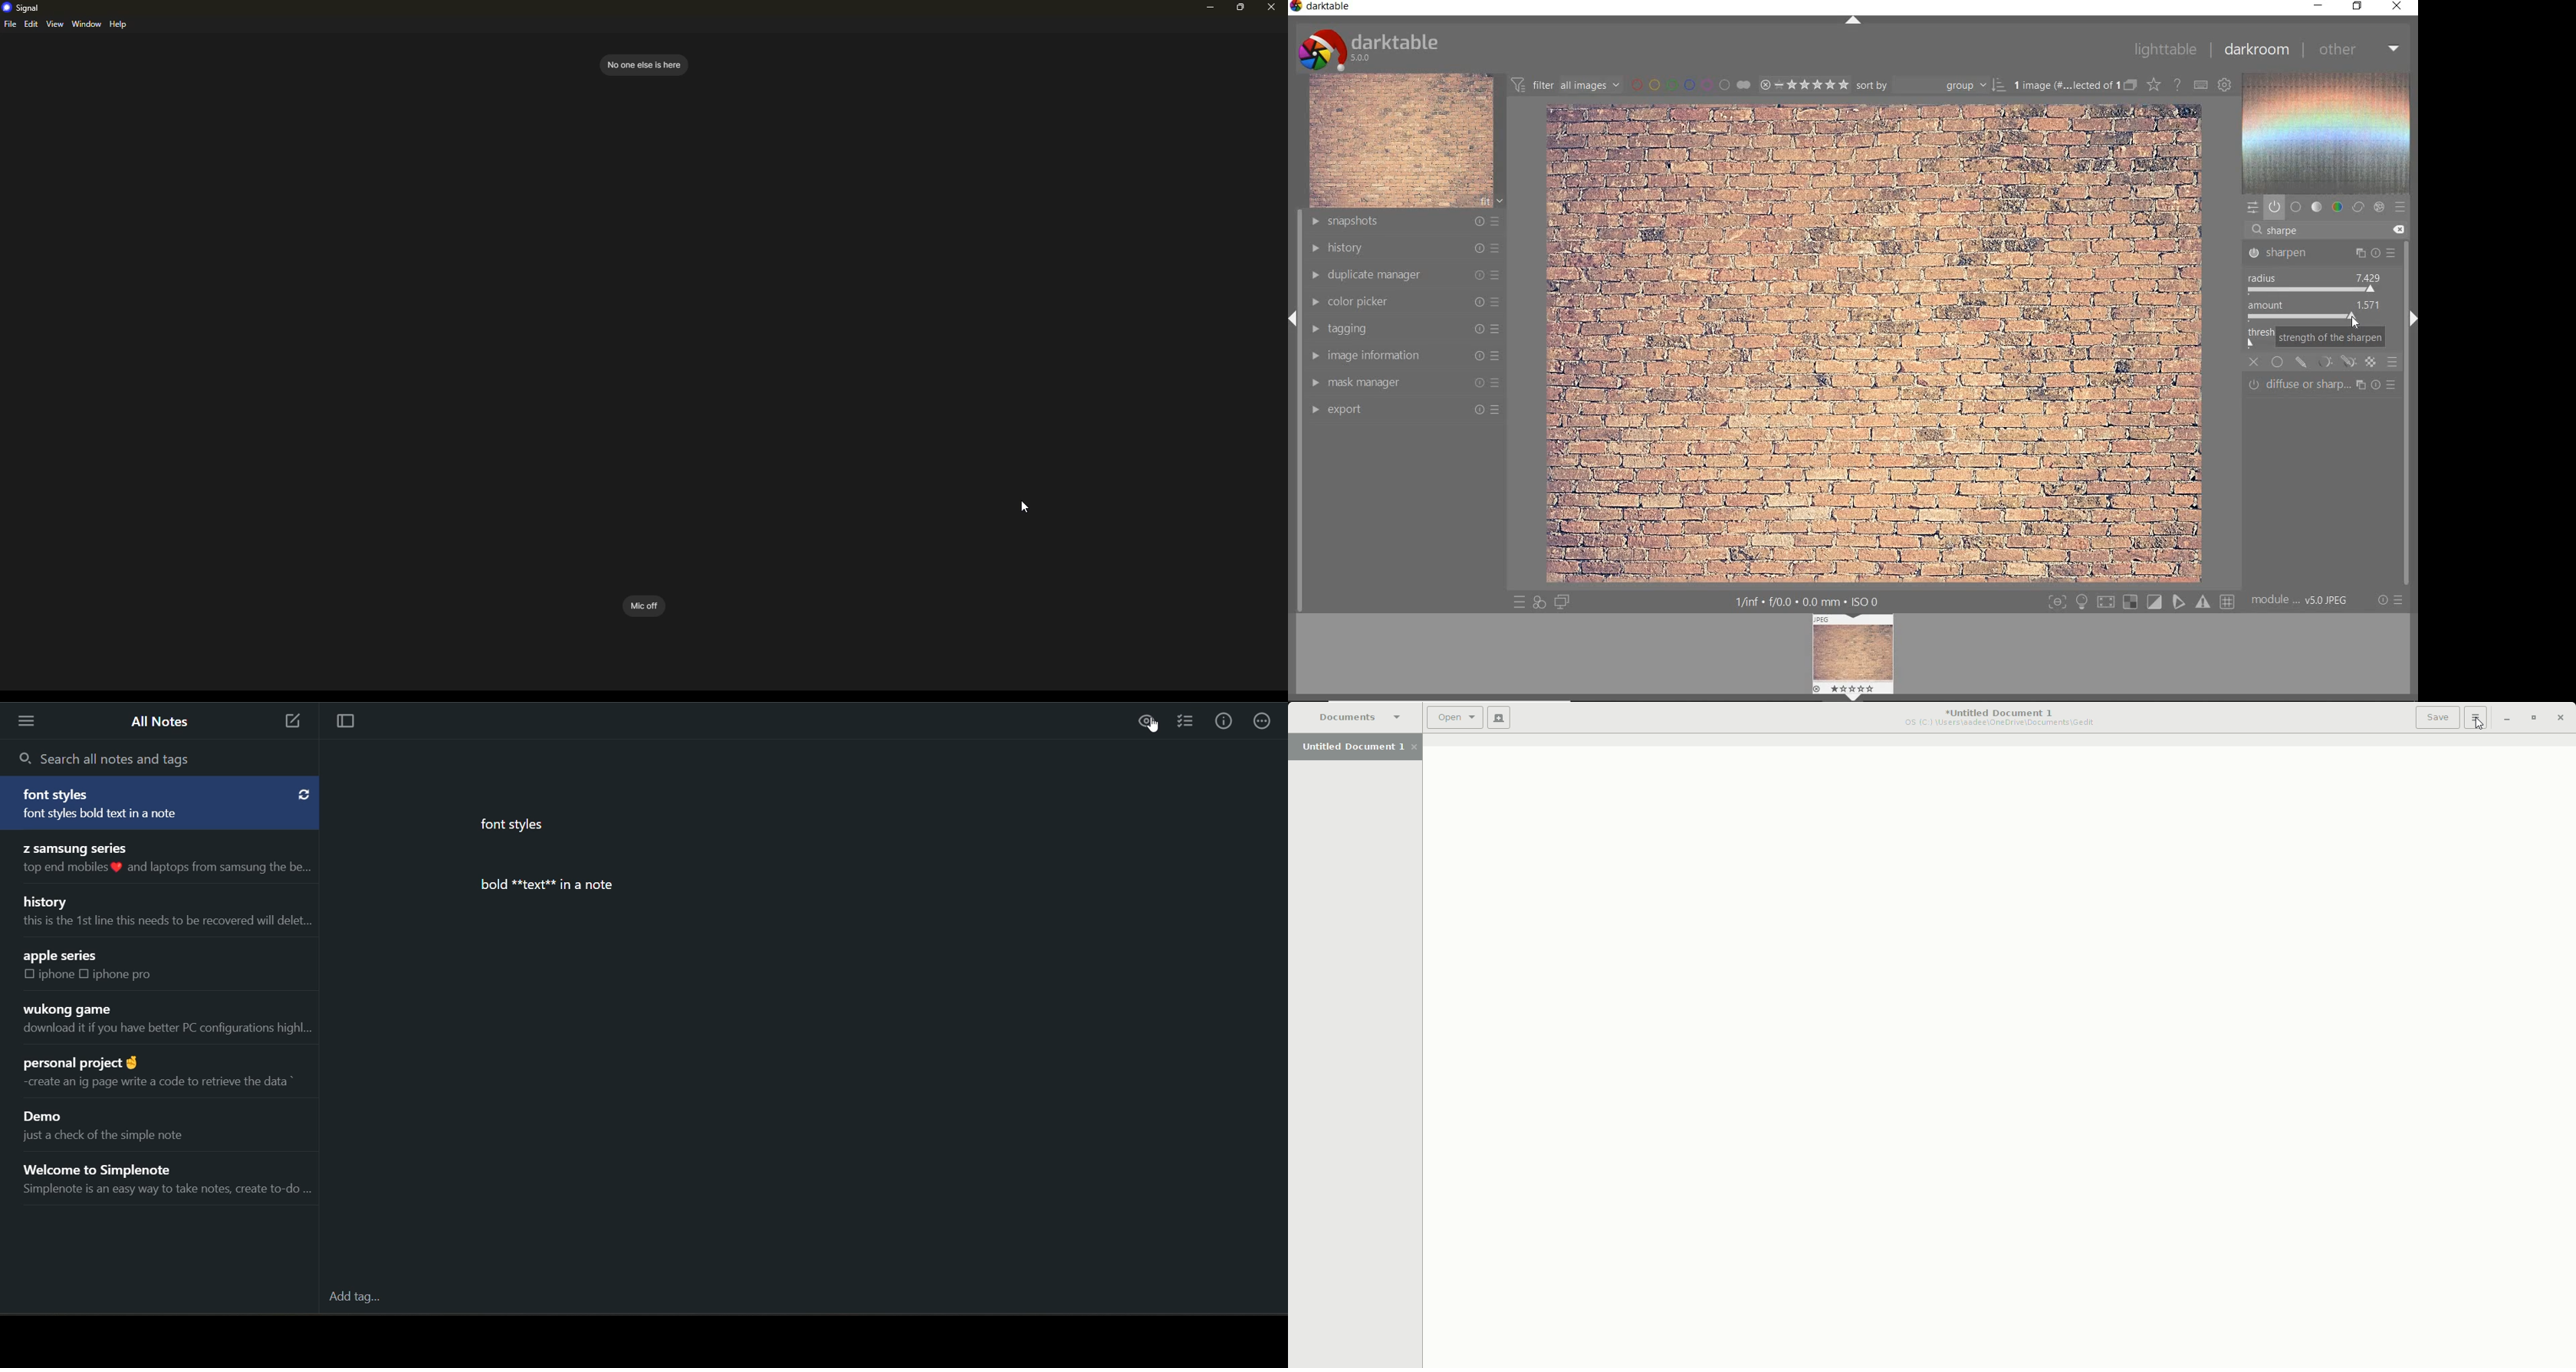  What do you see at coordinates (111, 758) in the screenshot?
I see `search` at bounding box center [111, 758].